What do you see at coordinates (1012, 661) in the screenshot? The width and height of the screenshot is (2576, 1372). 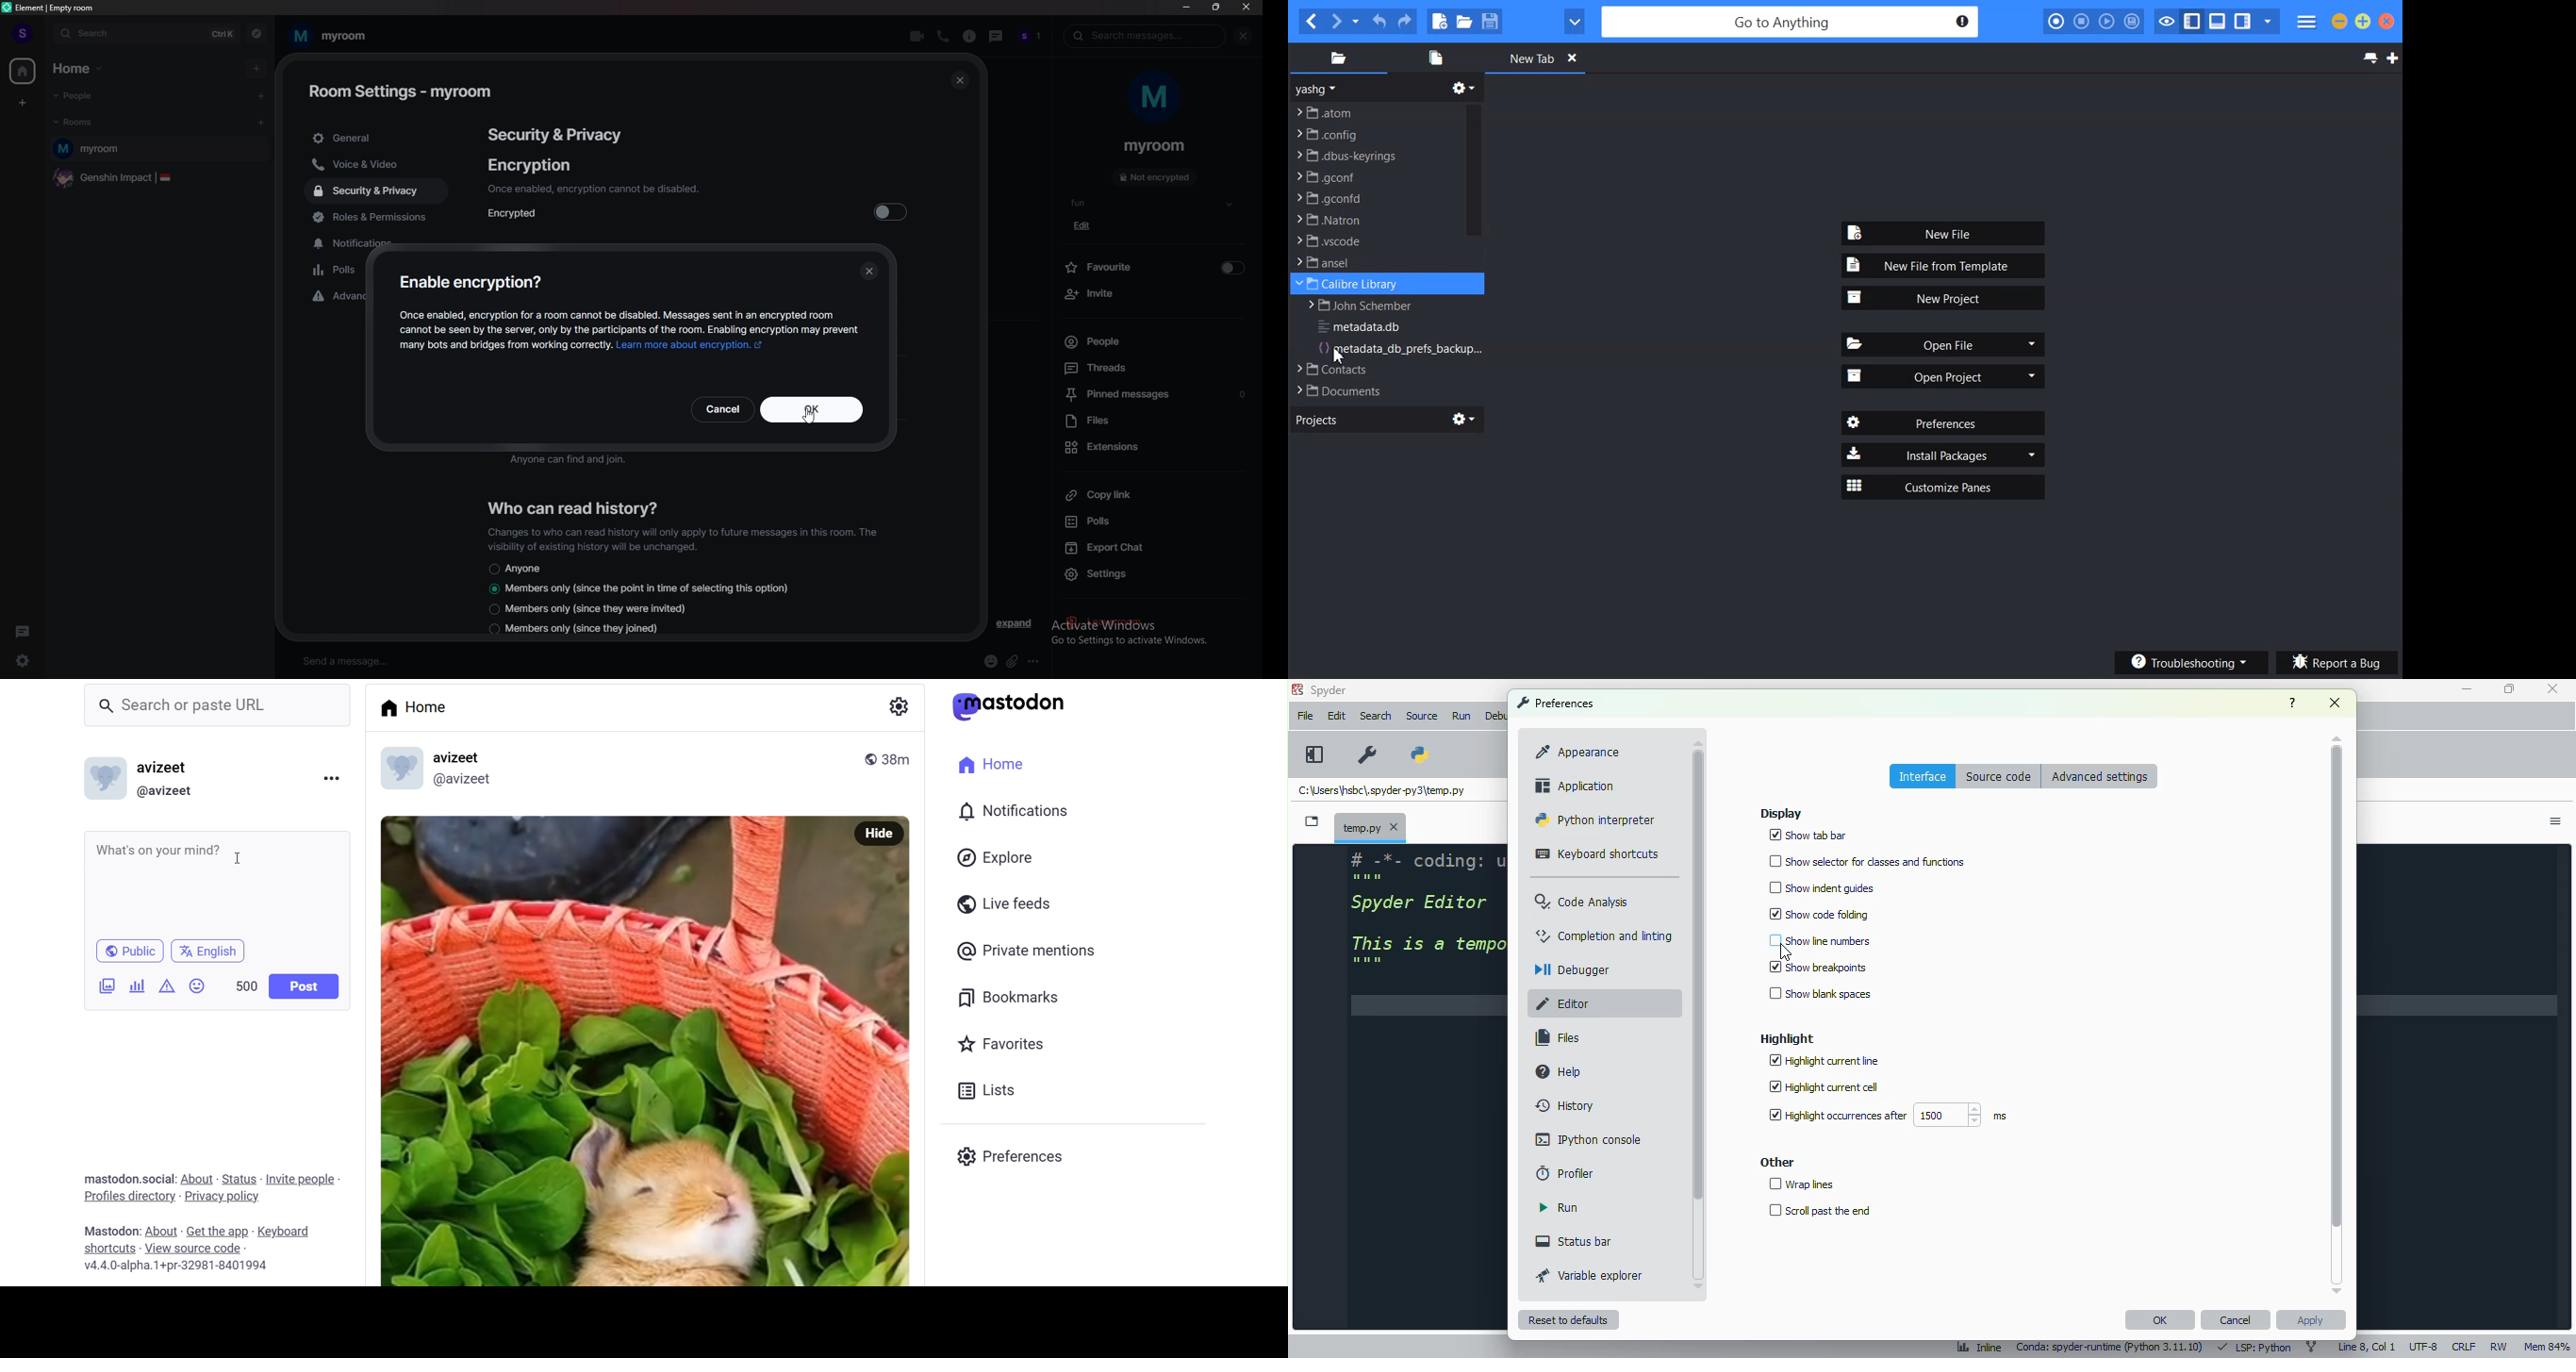 I see `attach` at bounding box center [1012, 661].